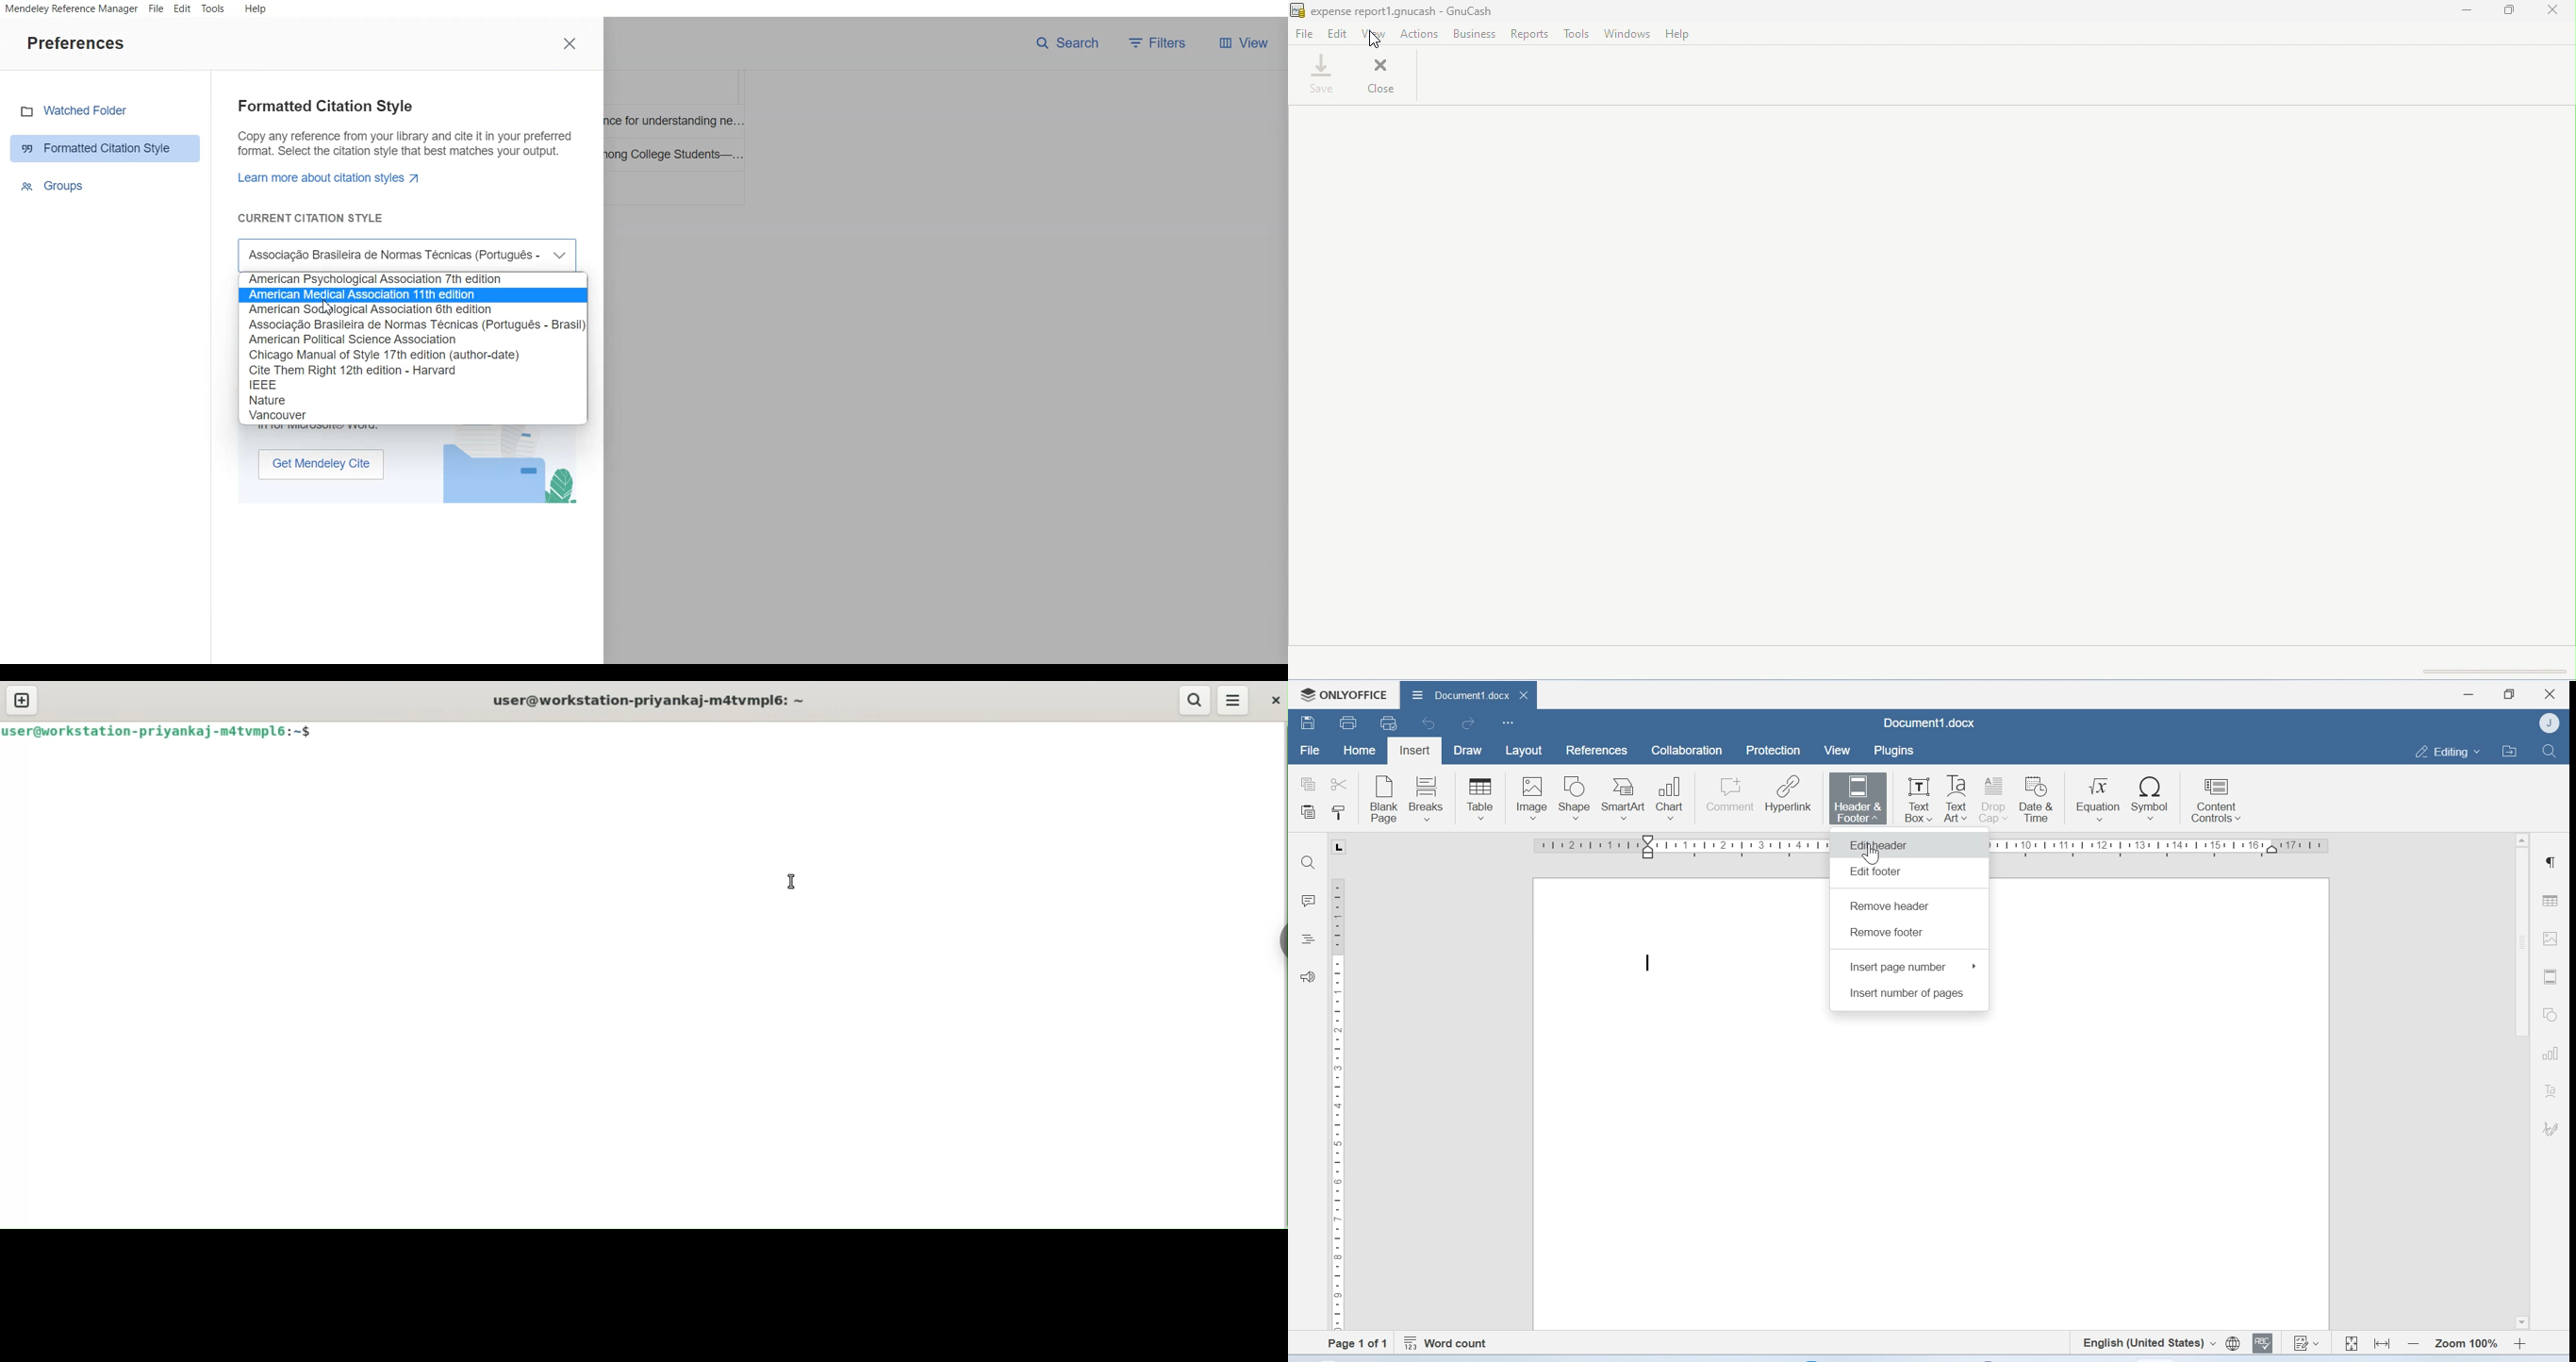 The width and height of the screenshot is (2576, 1372). Describe the element at coordinates (1913, 796) in the screenshot. I see `Text Box` at that location.